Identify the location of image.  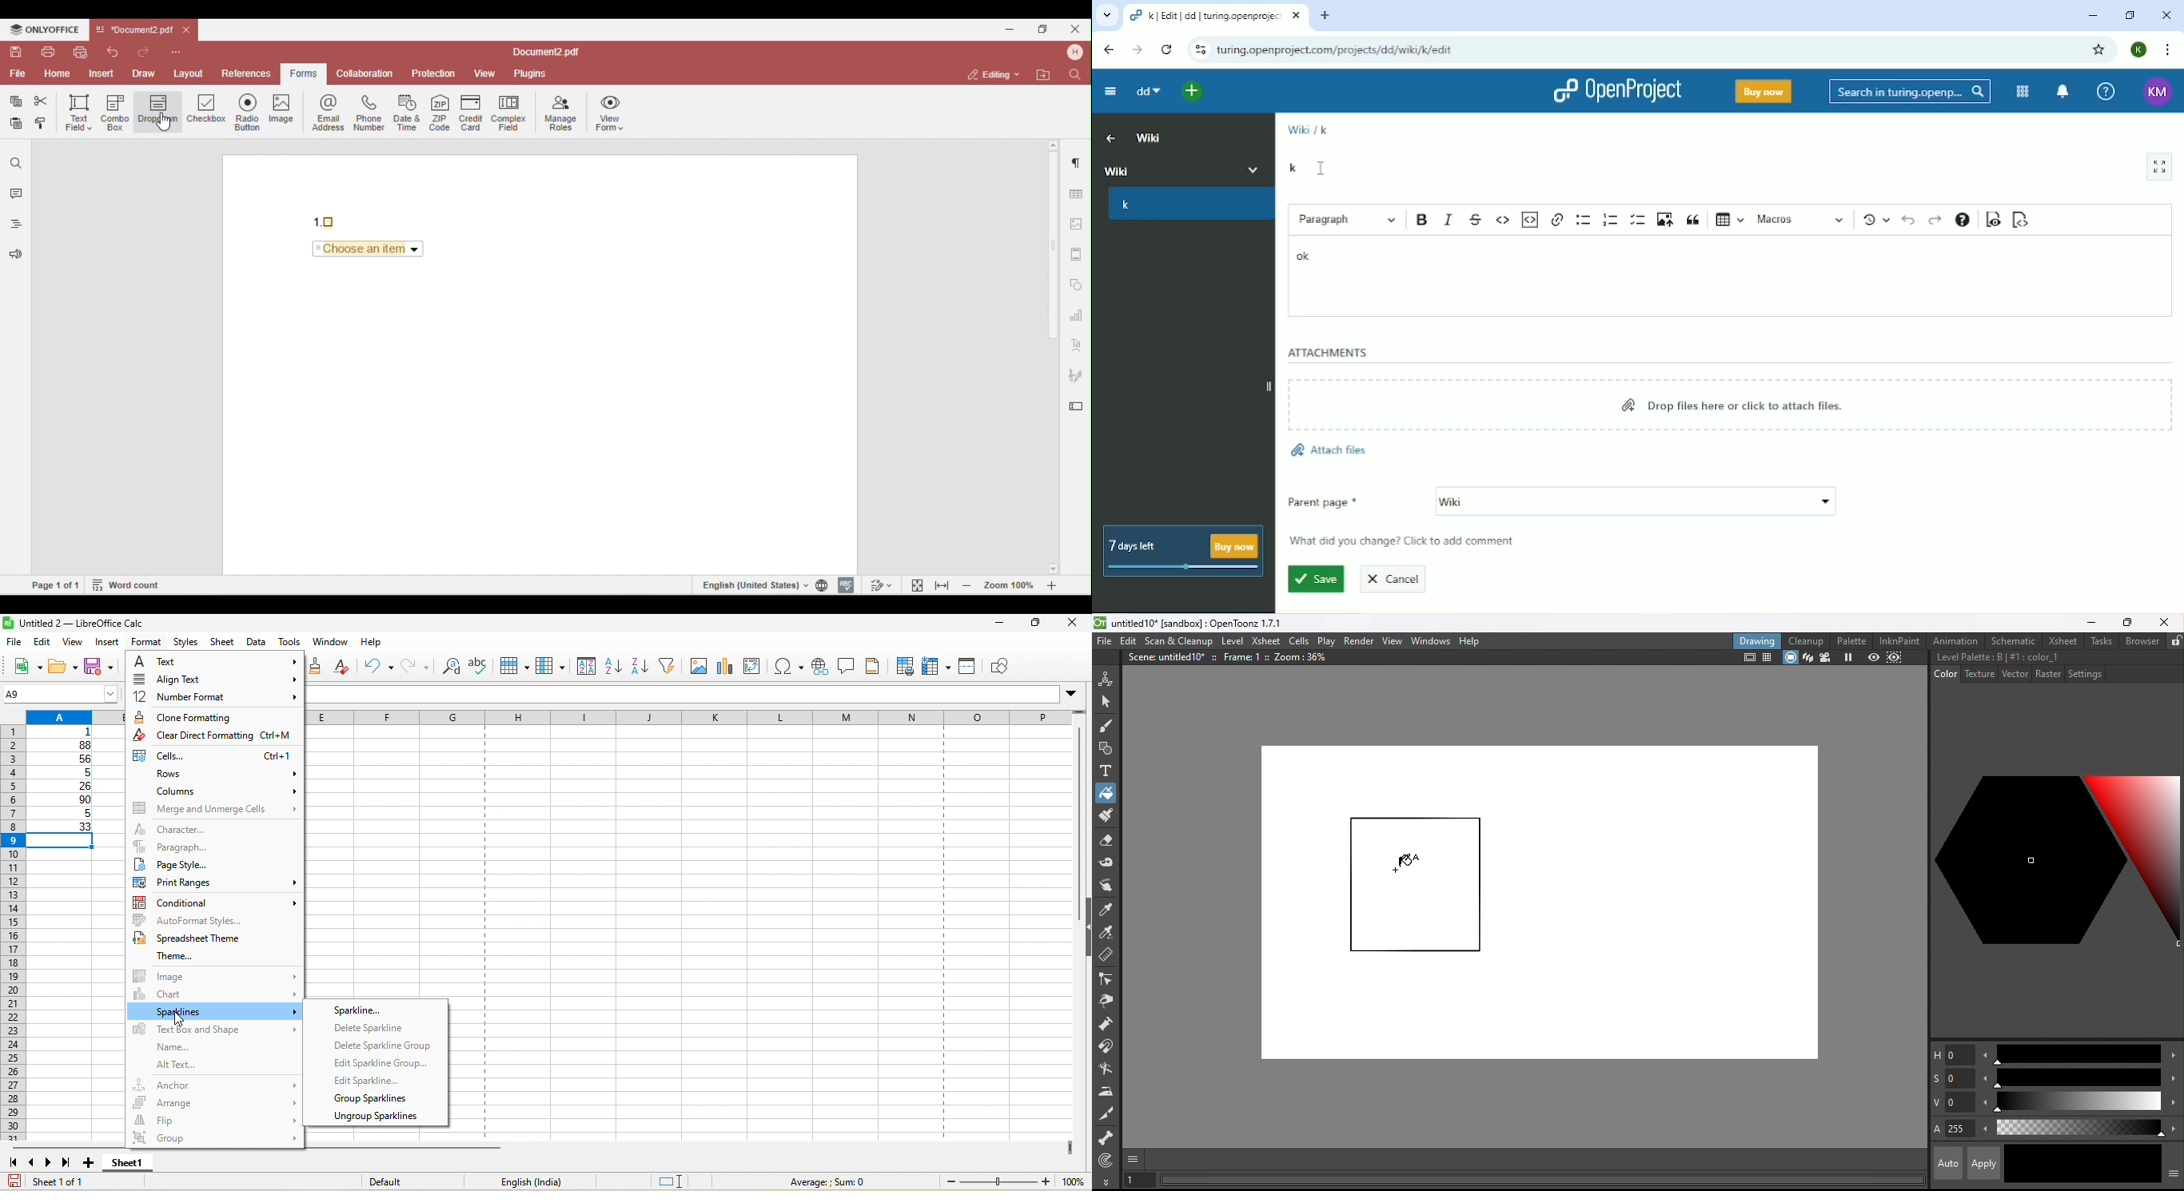
(697, 665).